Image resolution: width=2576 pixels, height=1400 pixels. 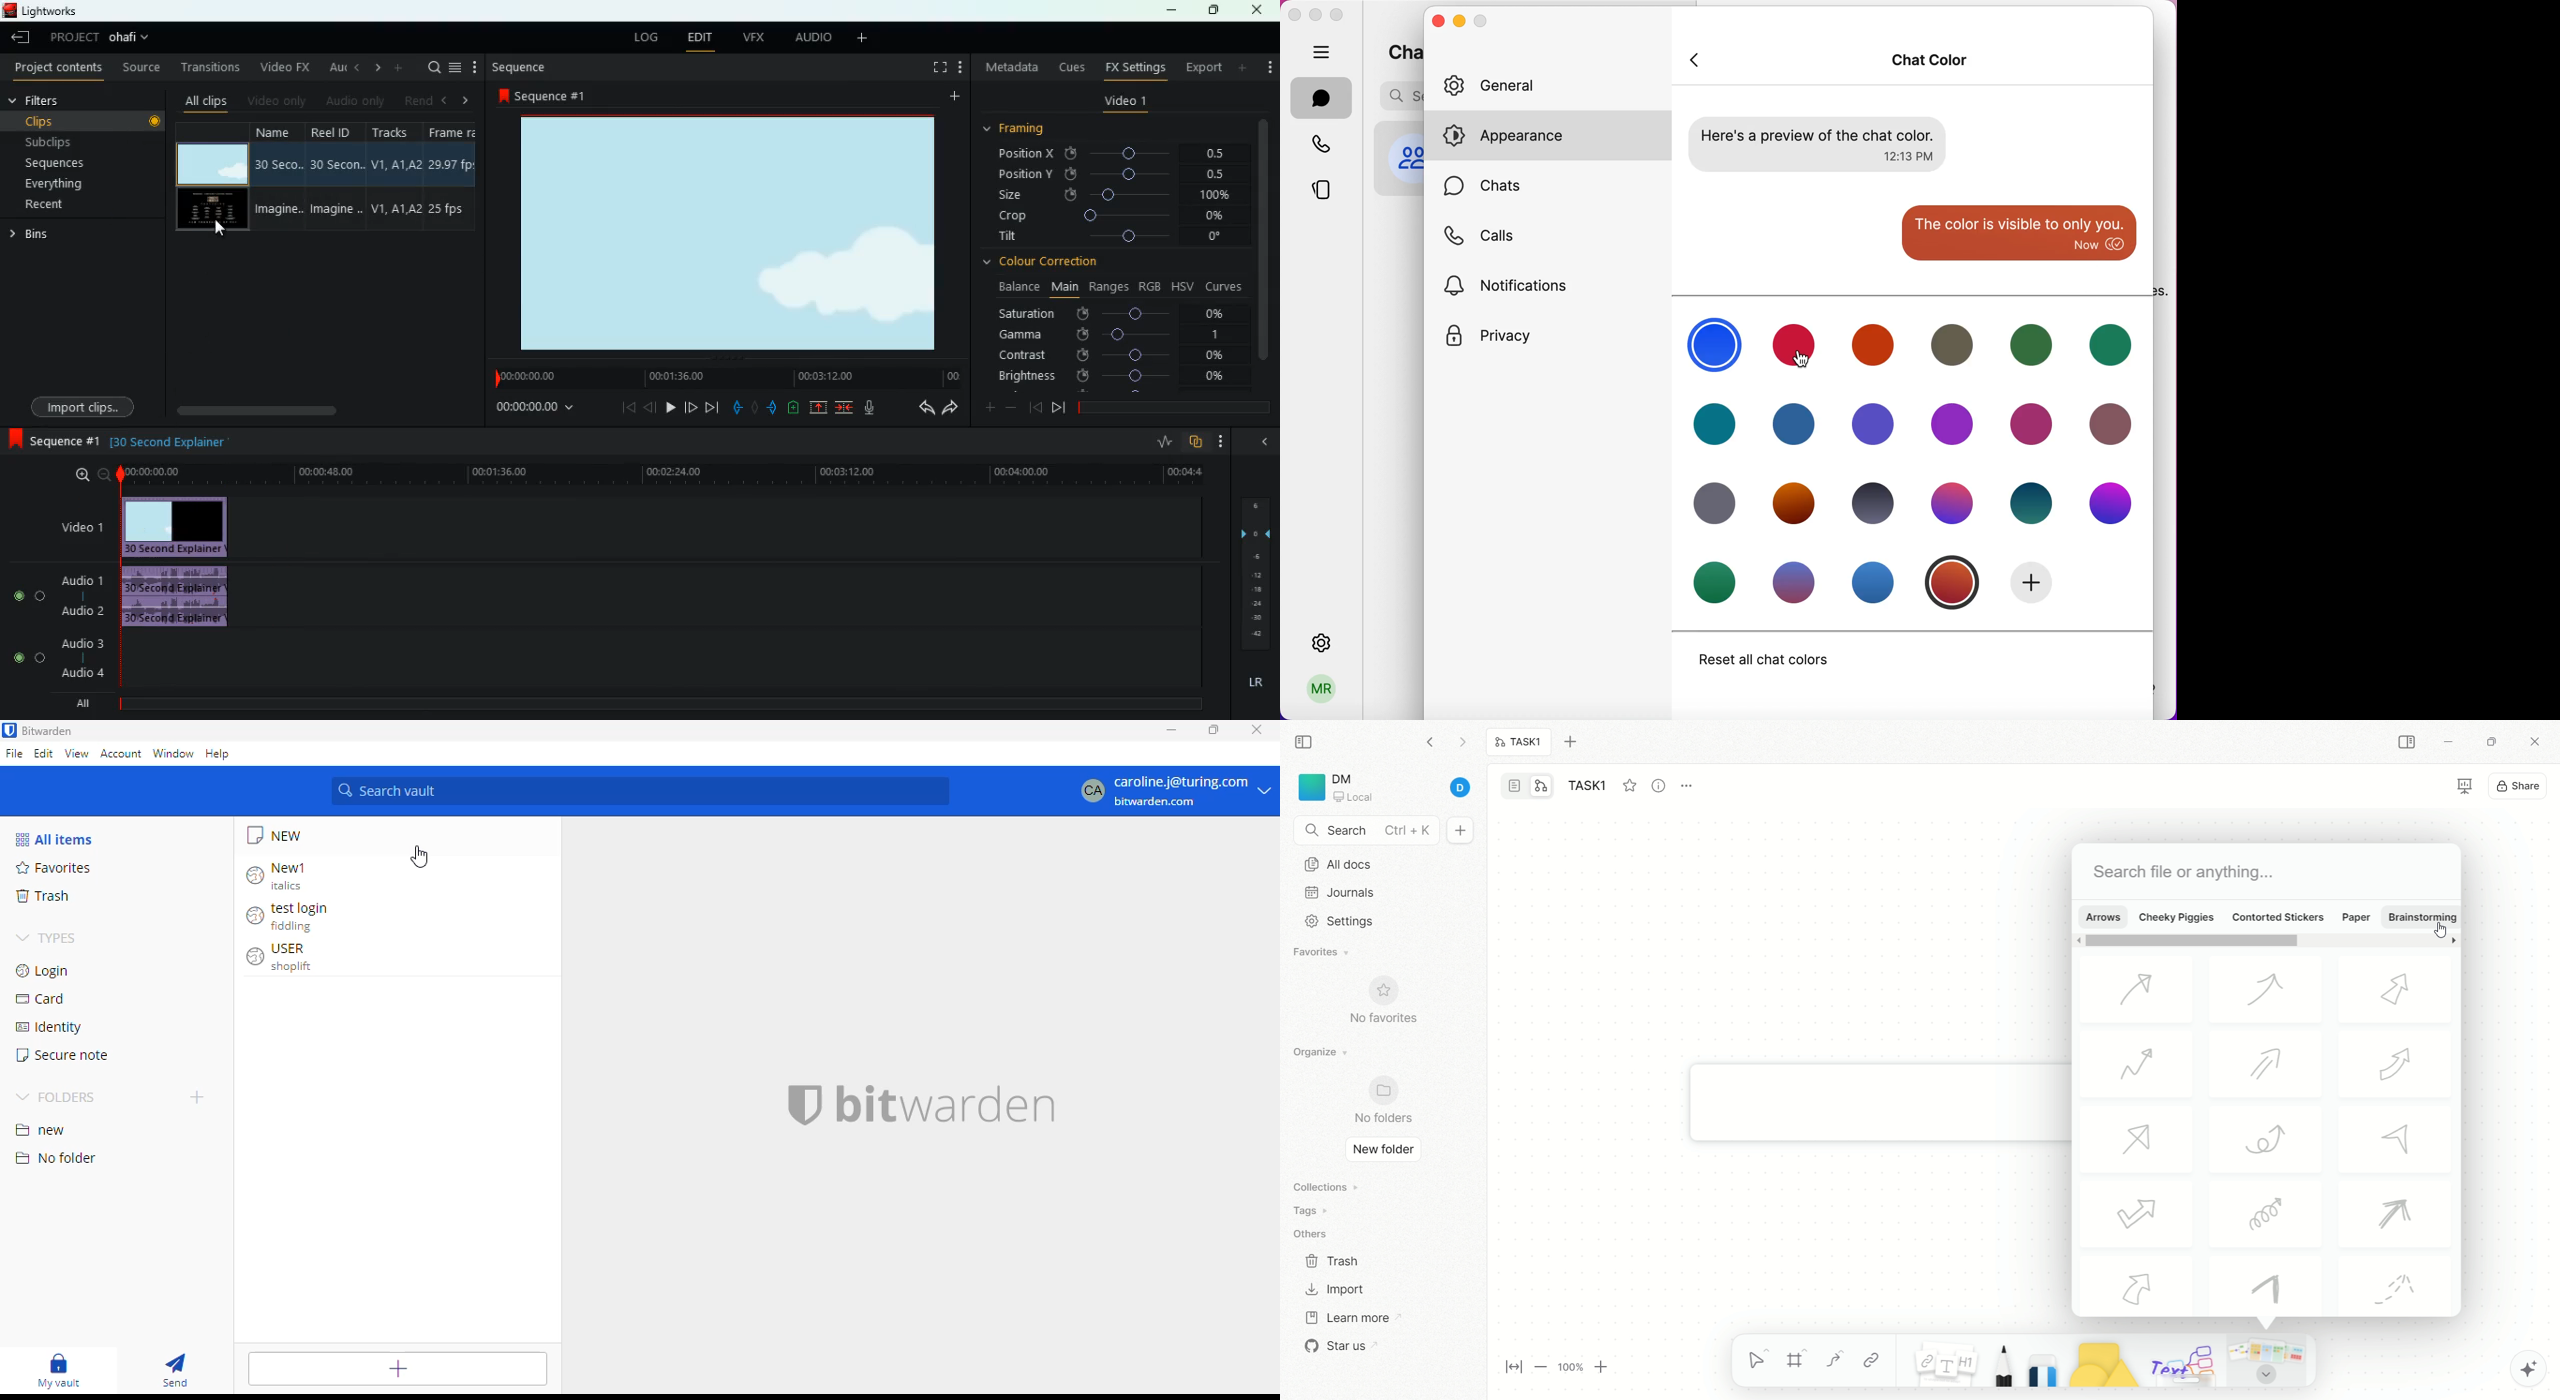 I want to click on cues, so click(x=1073, y=67).